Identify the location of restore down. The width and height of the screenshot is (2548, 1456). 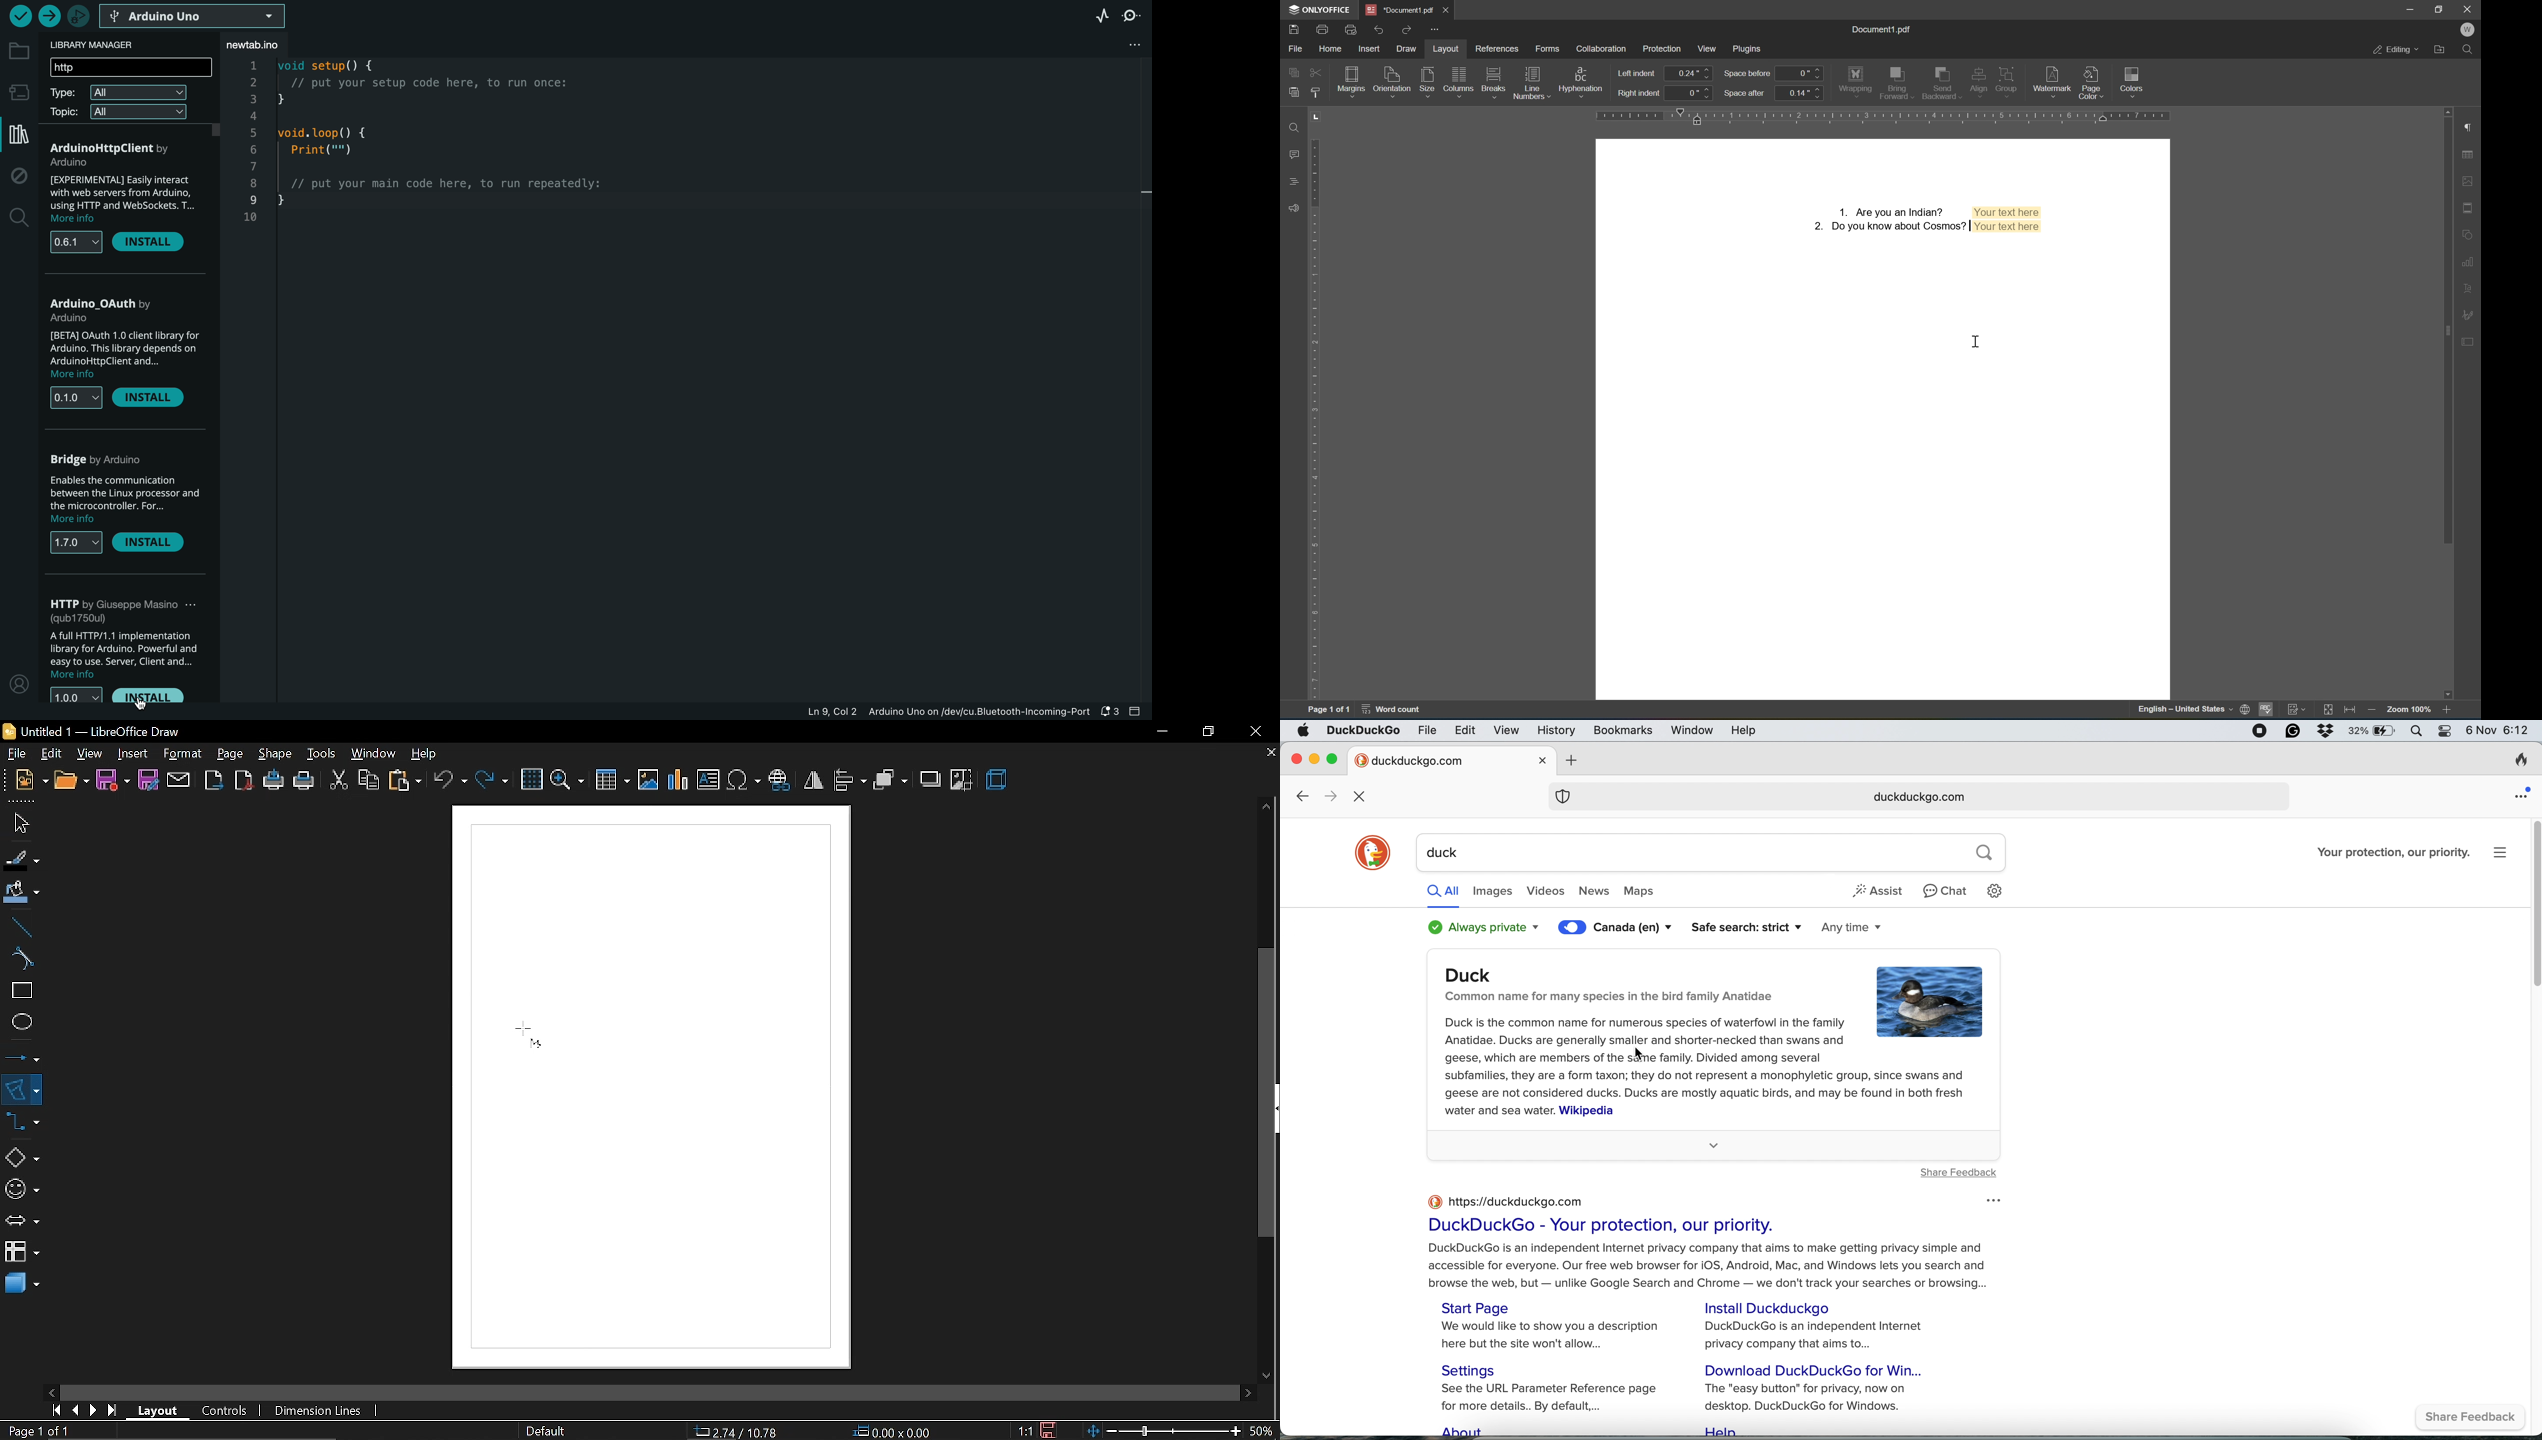
(2440, 9).